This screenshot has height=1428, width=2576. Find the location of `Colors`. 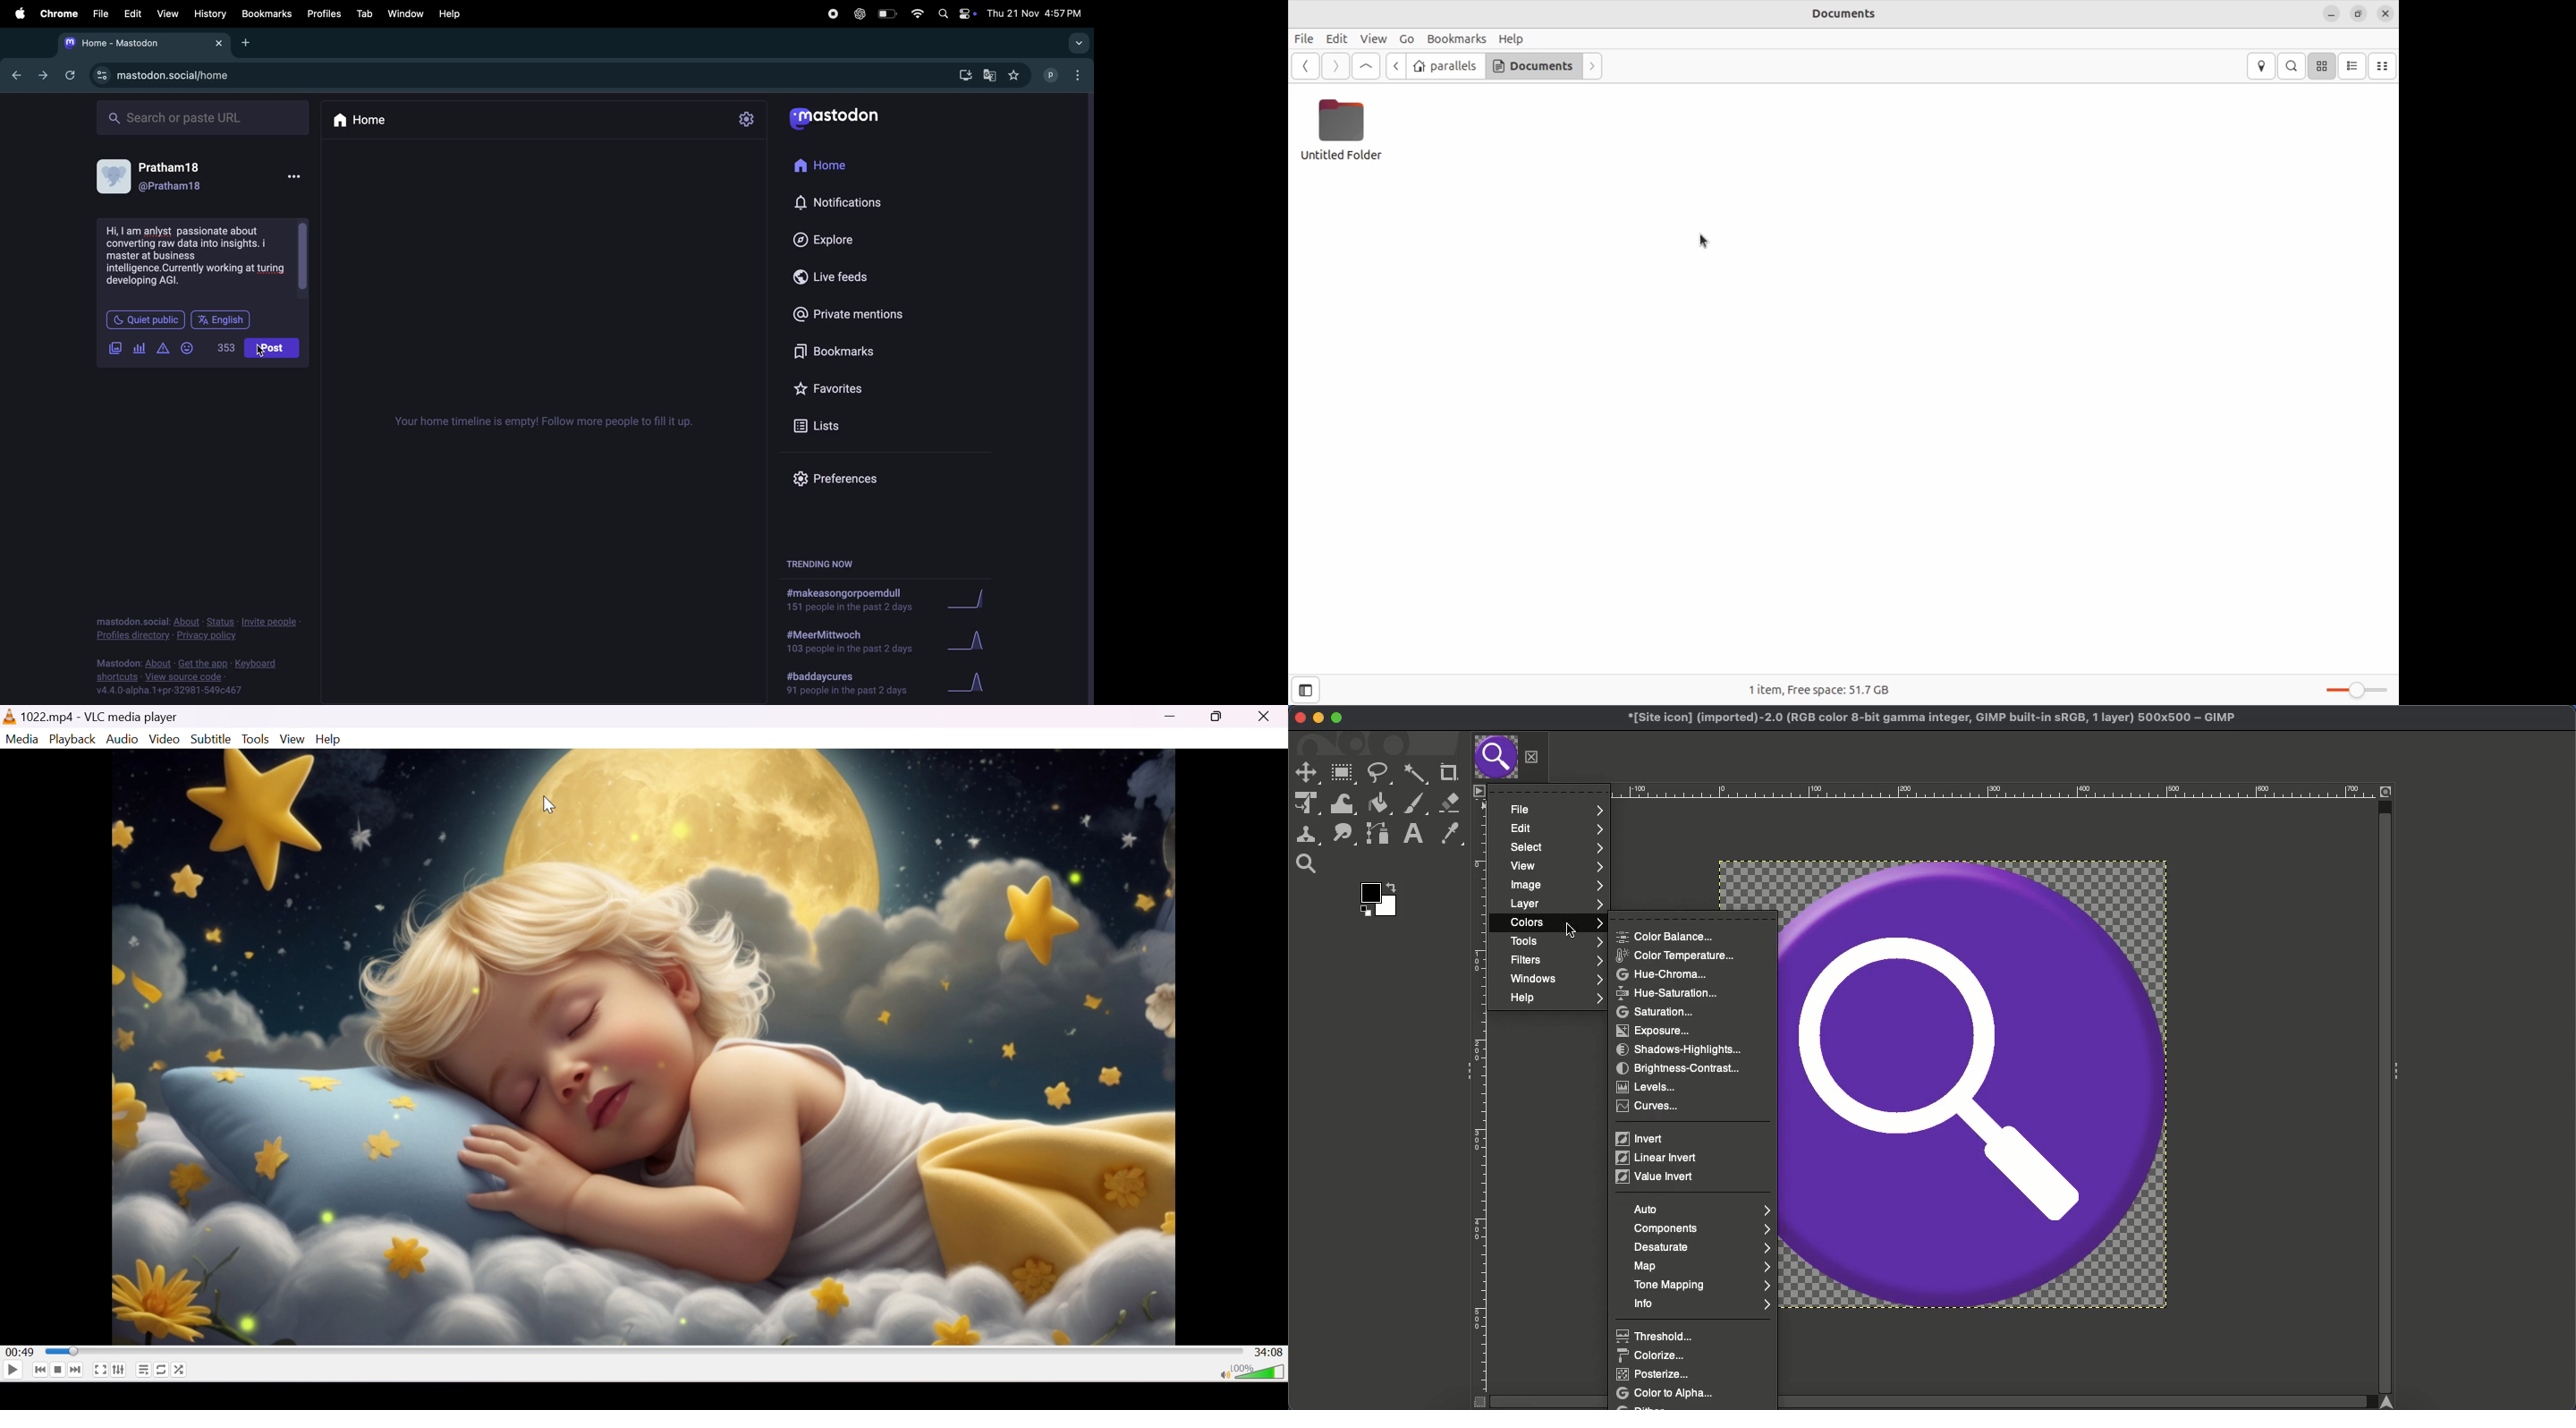

Colors is located at coordinates (1555, 923).